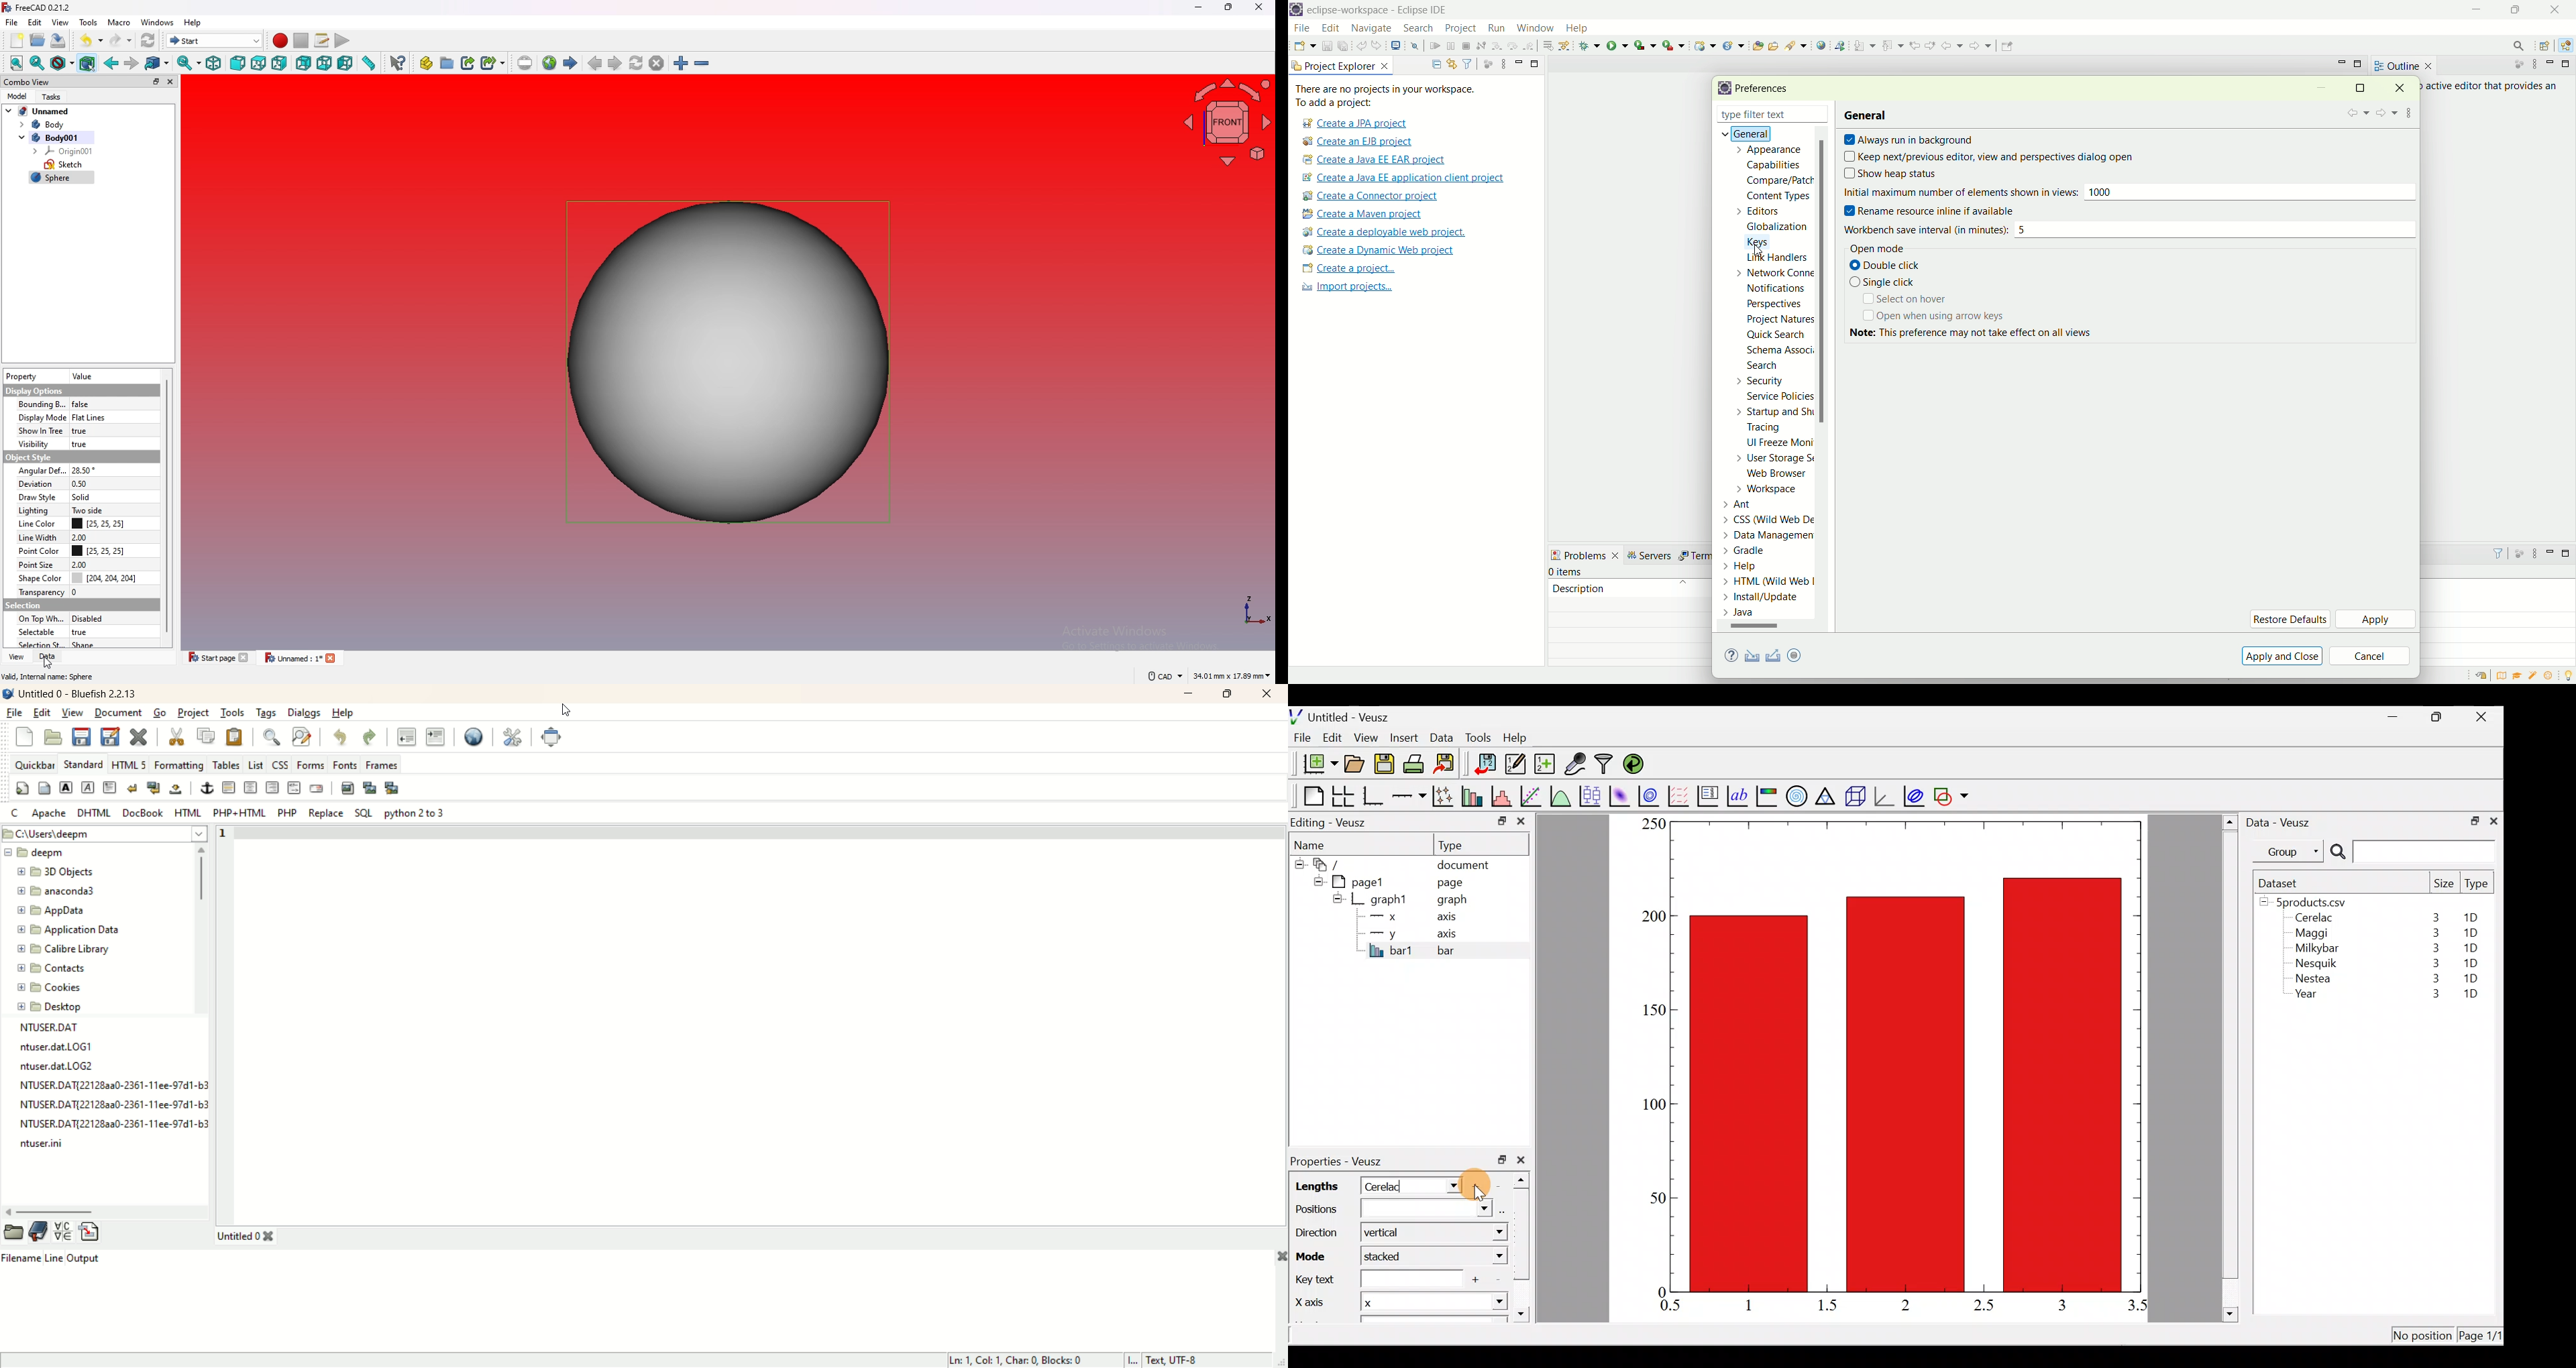  Describe the element at coordinates (48, 1025) in the screenshot. I see `NTUSER.DAT` at that location.